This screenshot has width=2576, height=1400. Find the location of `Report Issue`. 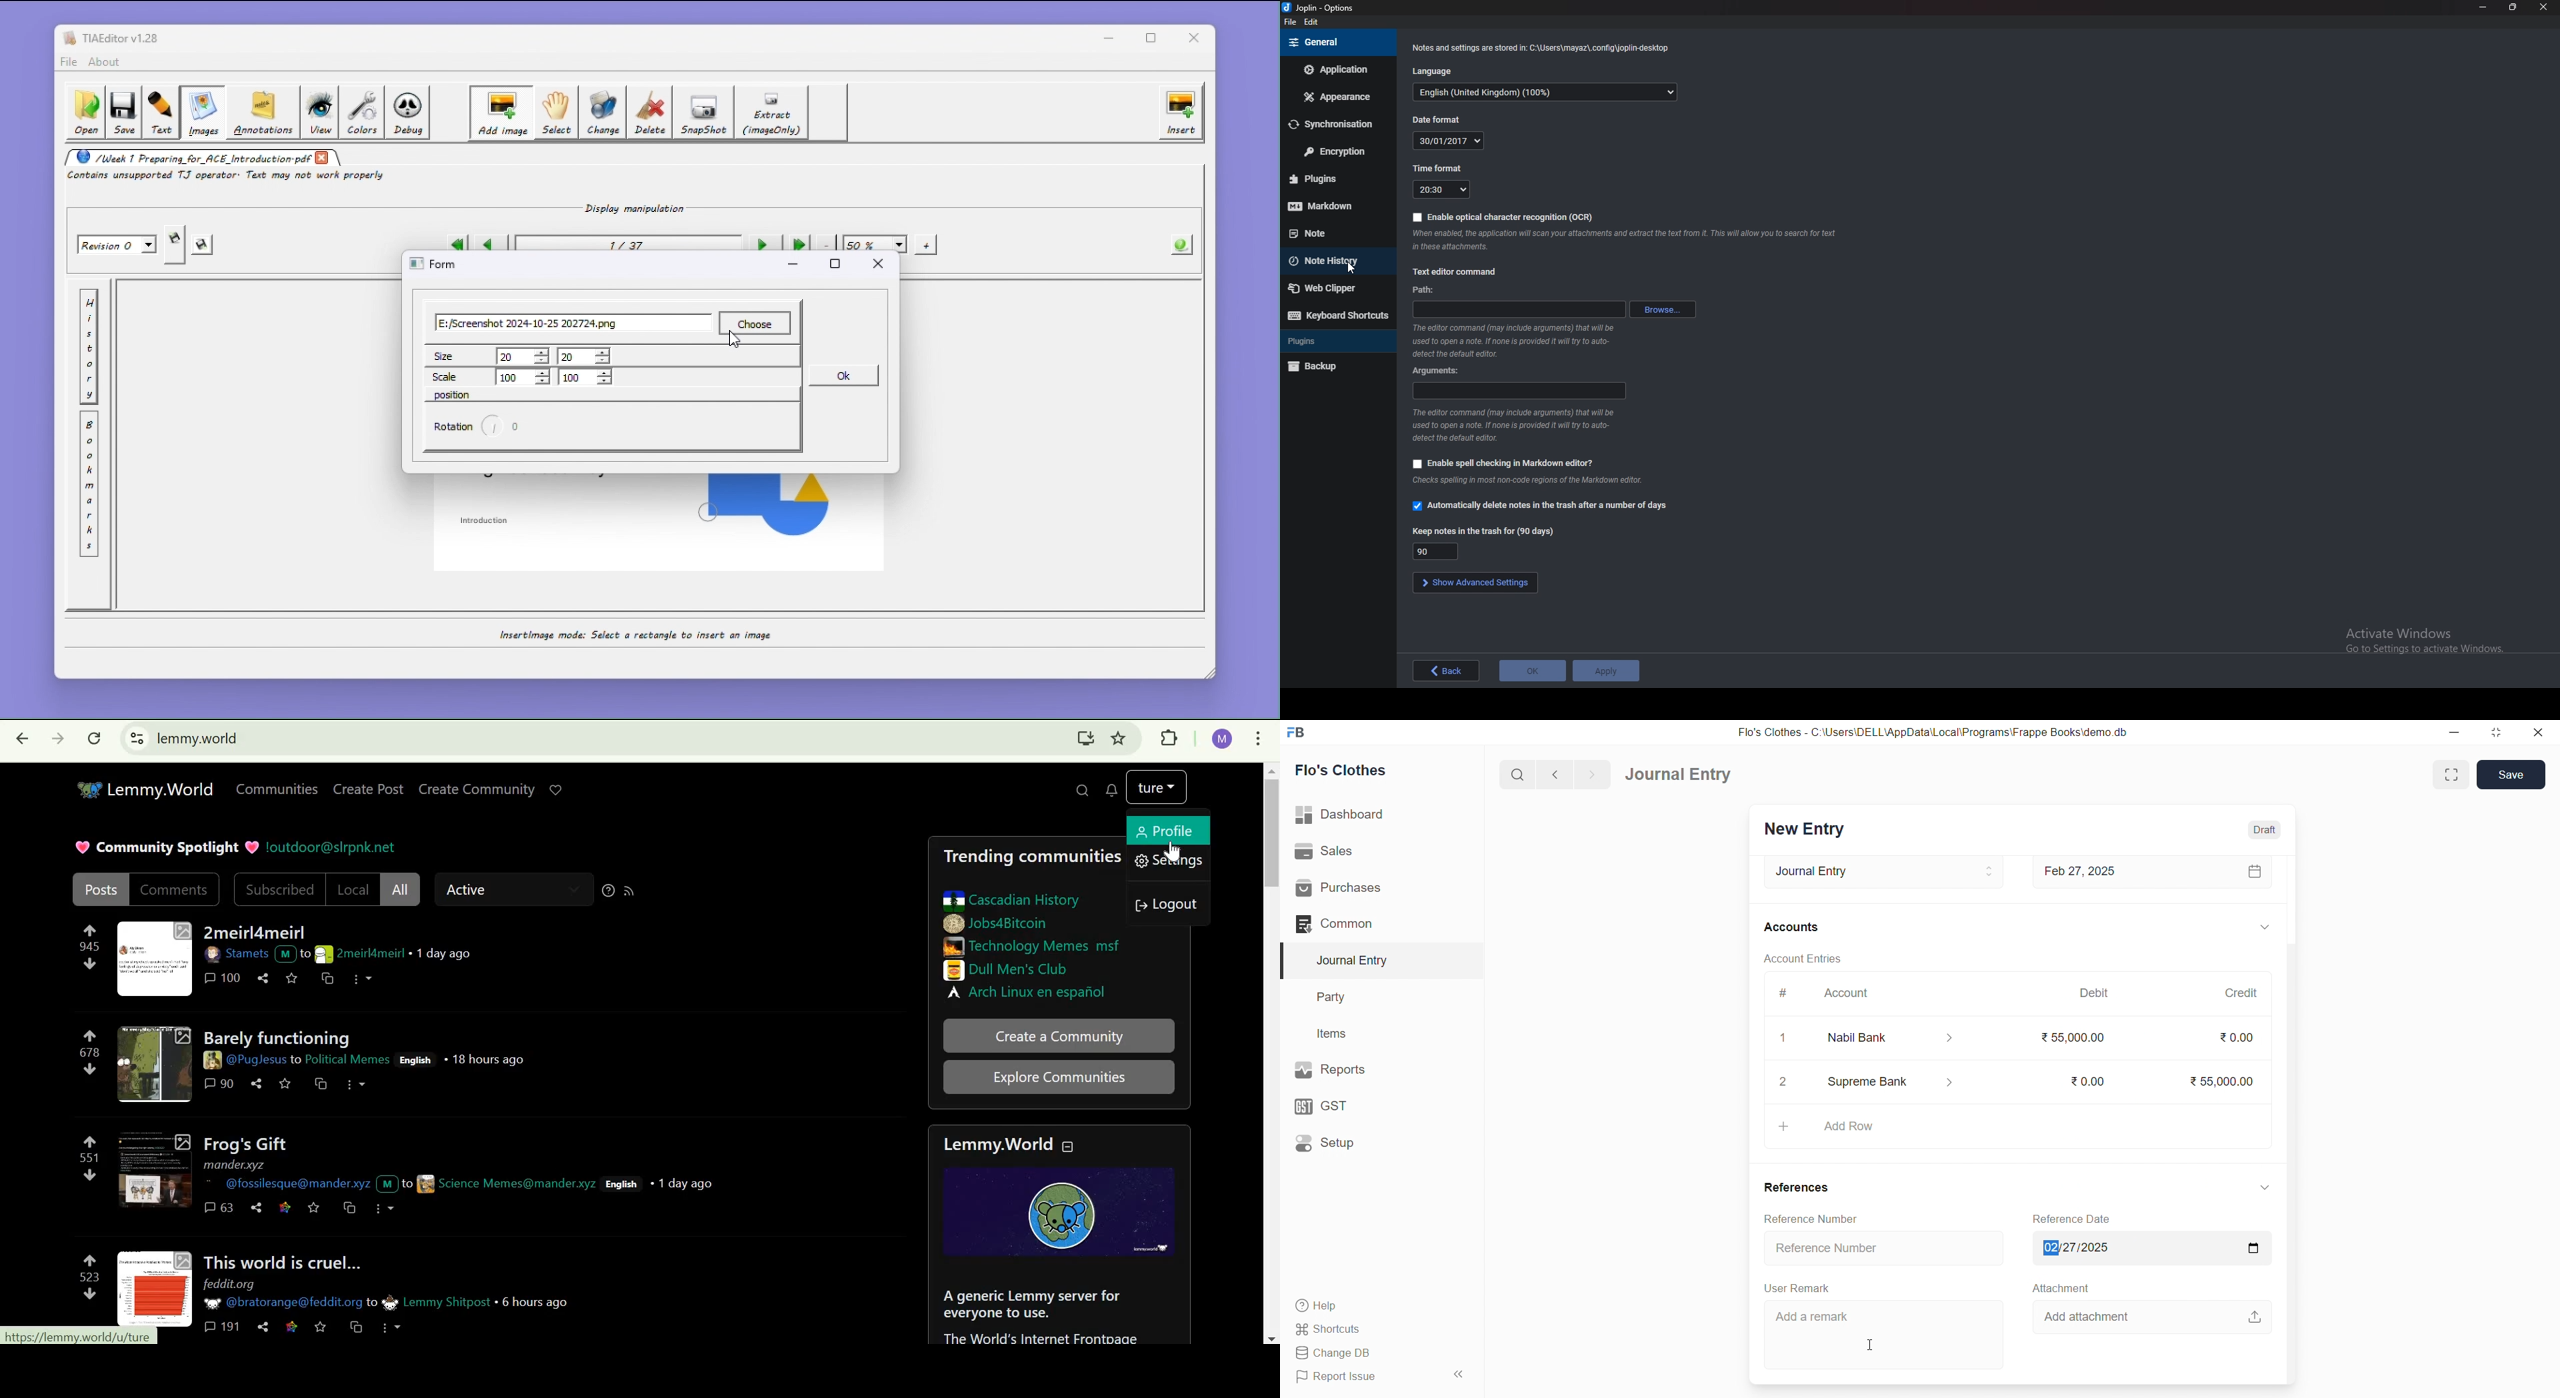

Report Issue is located at coordinates (1360, 1380).